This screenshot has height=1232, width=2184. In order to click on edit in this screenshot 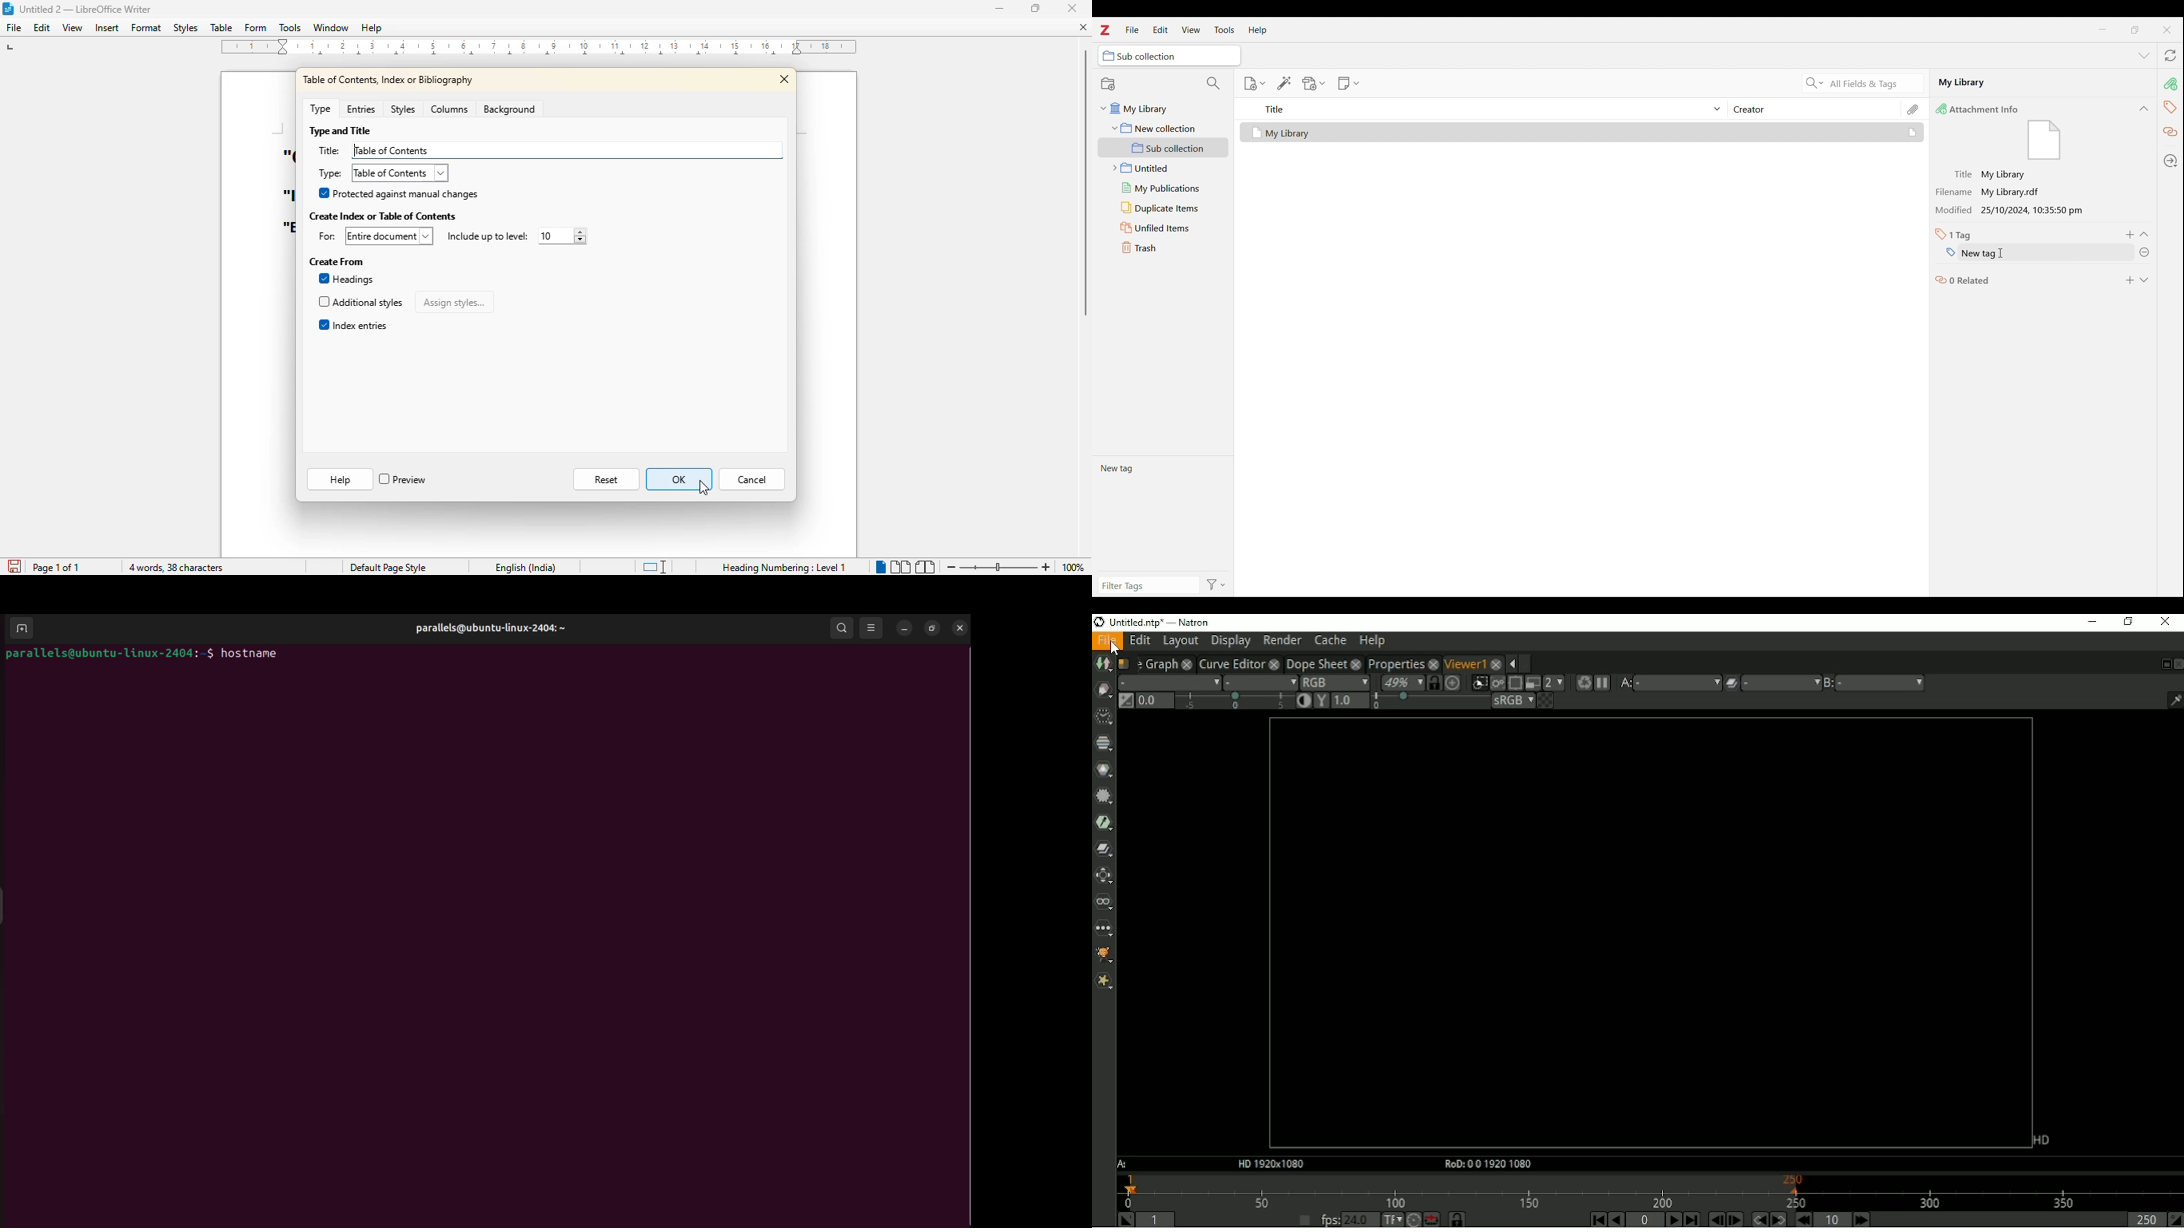, I will do `click(42, 27)`.